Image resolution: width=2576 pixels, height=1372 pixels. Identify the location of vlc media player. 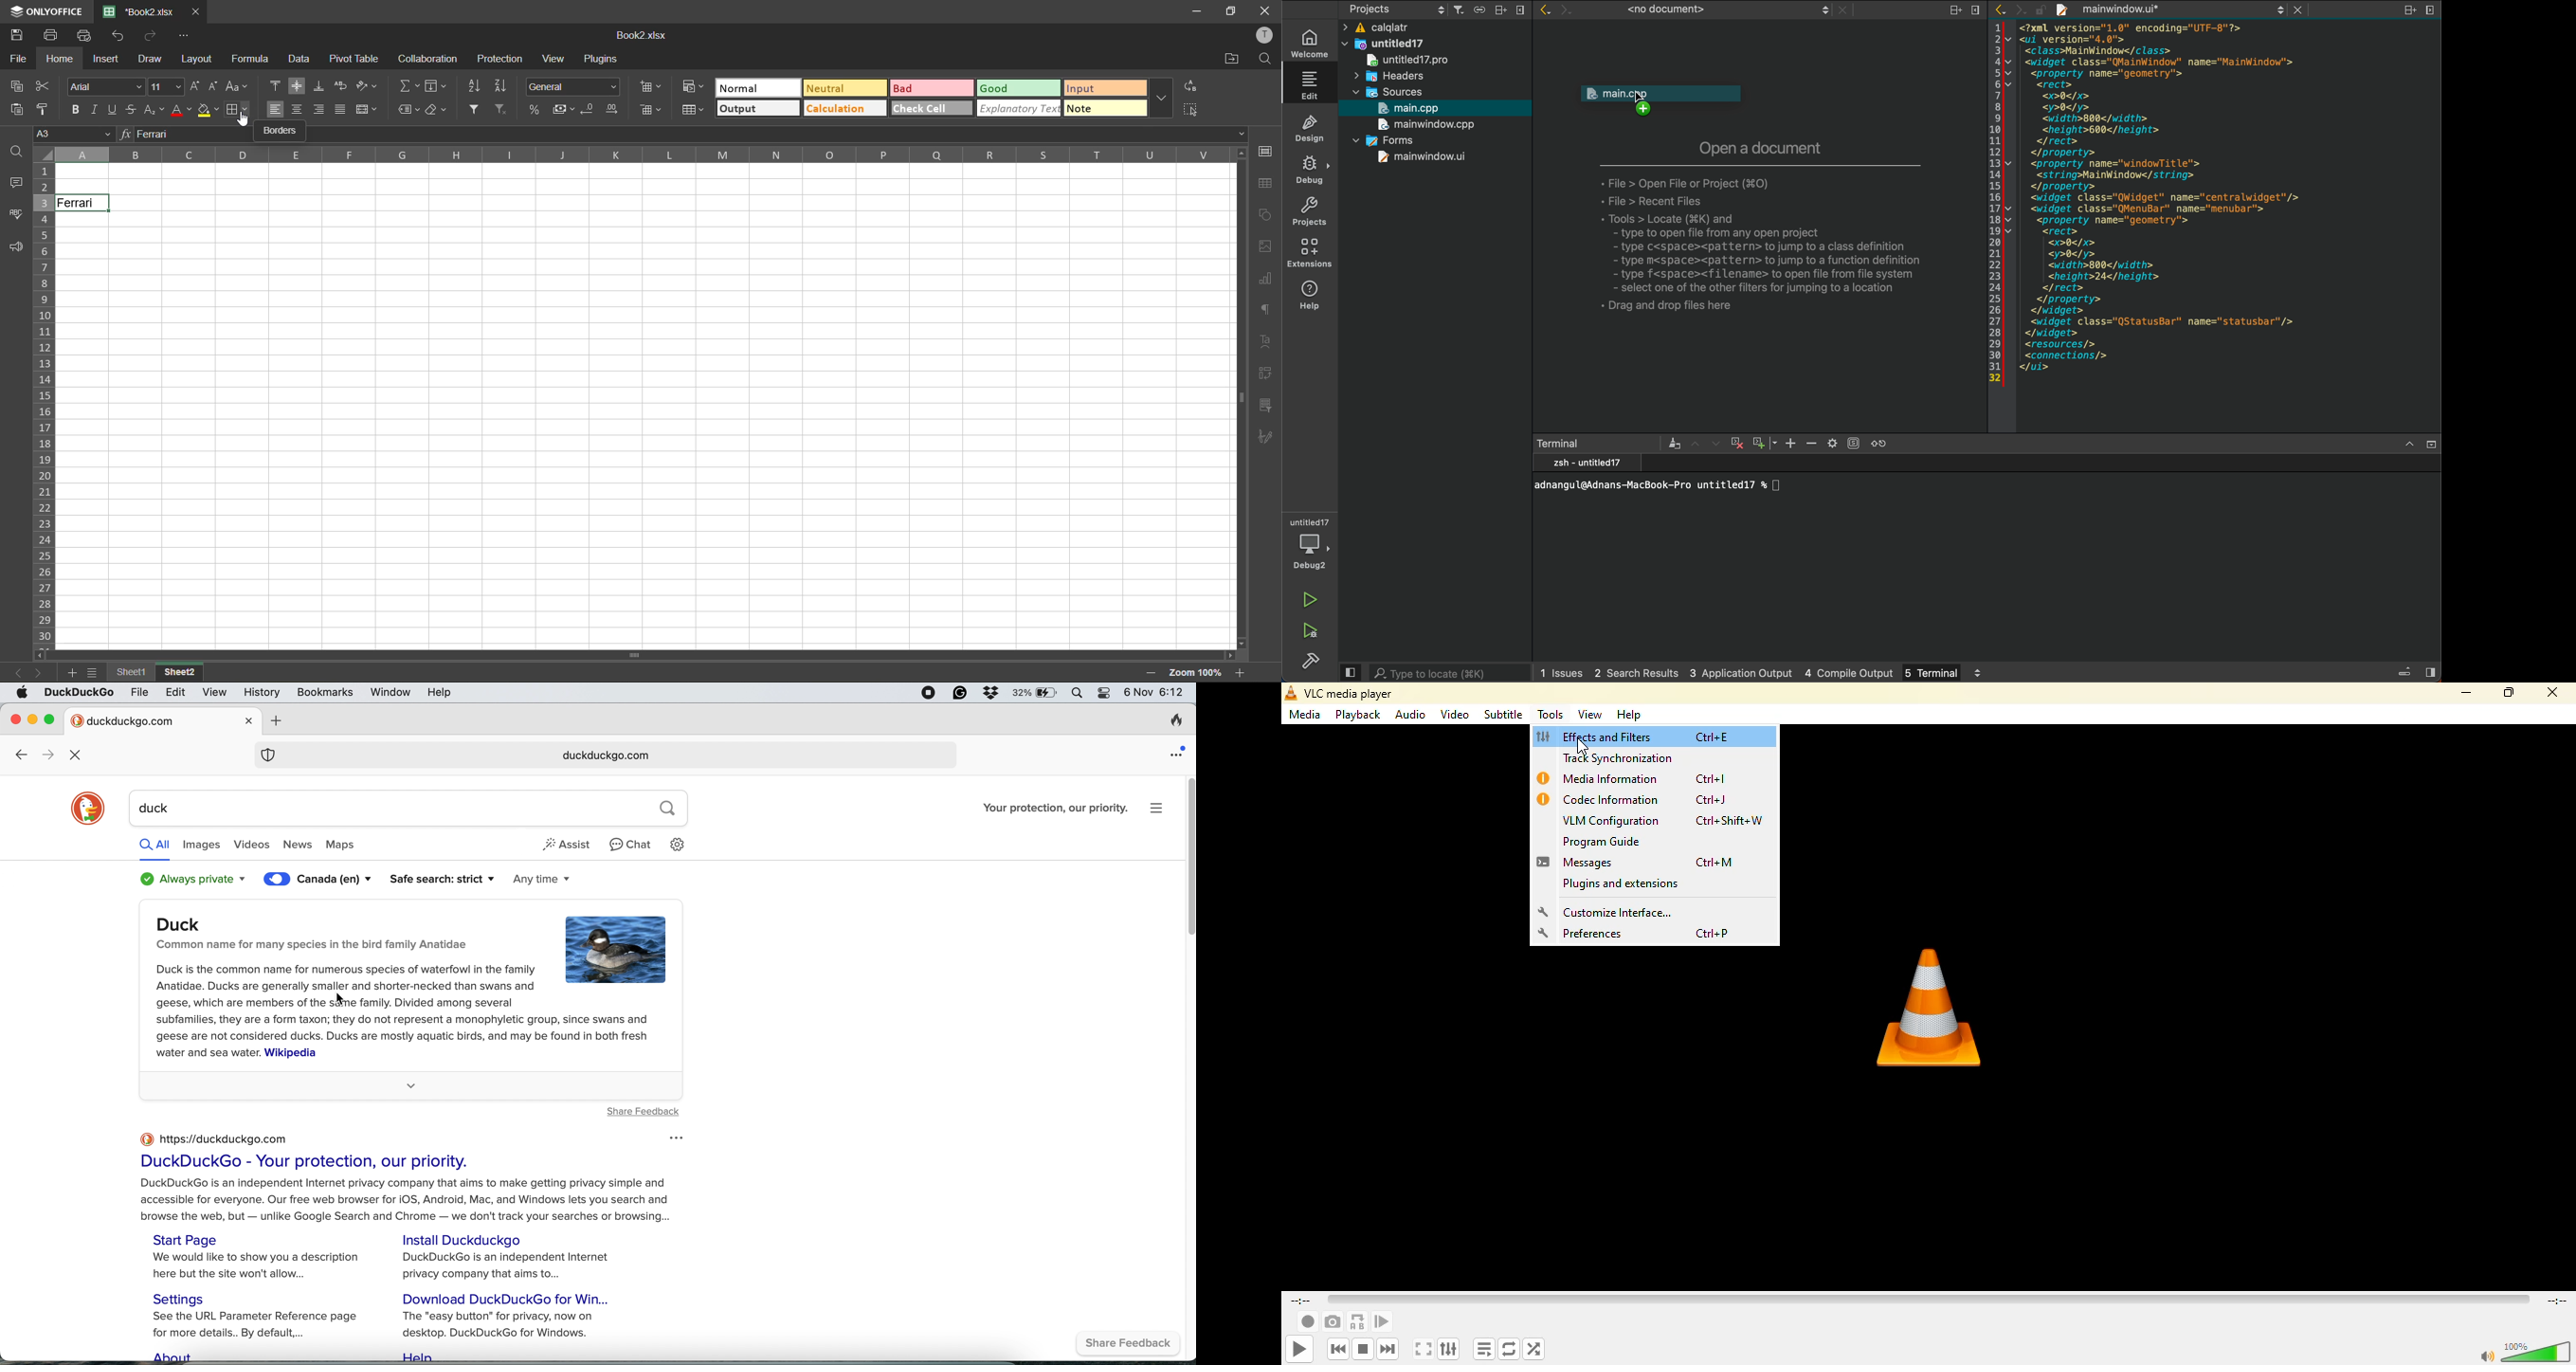
(1339, 694).